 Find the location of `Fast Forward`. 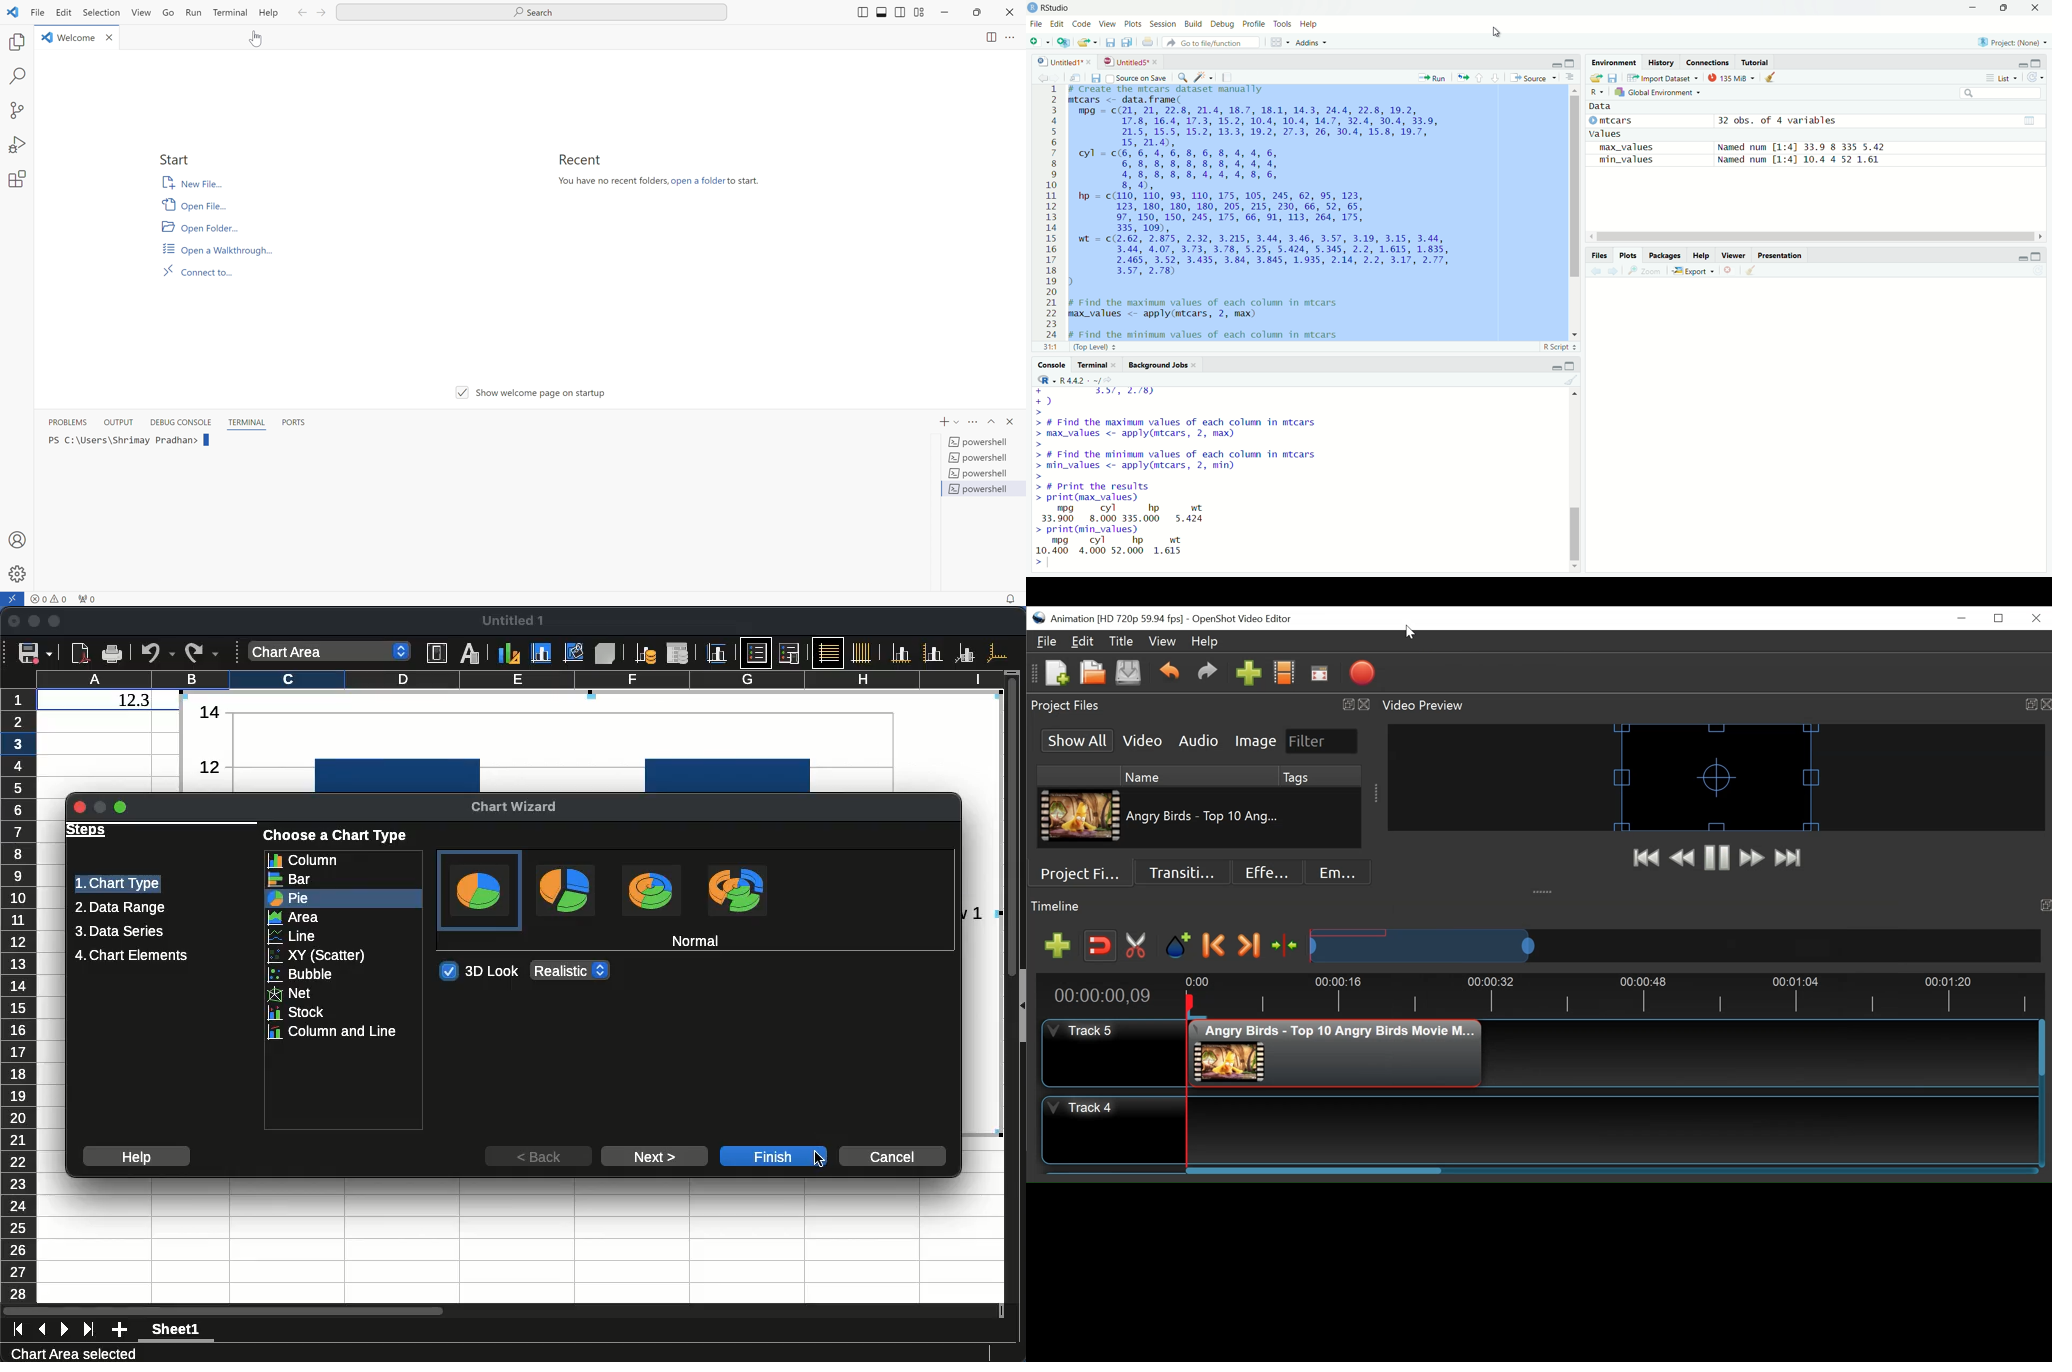

Fast Forward is located at coordinates (1752, 859).